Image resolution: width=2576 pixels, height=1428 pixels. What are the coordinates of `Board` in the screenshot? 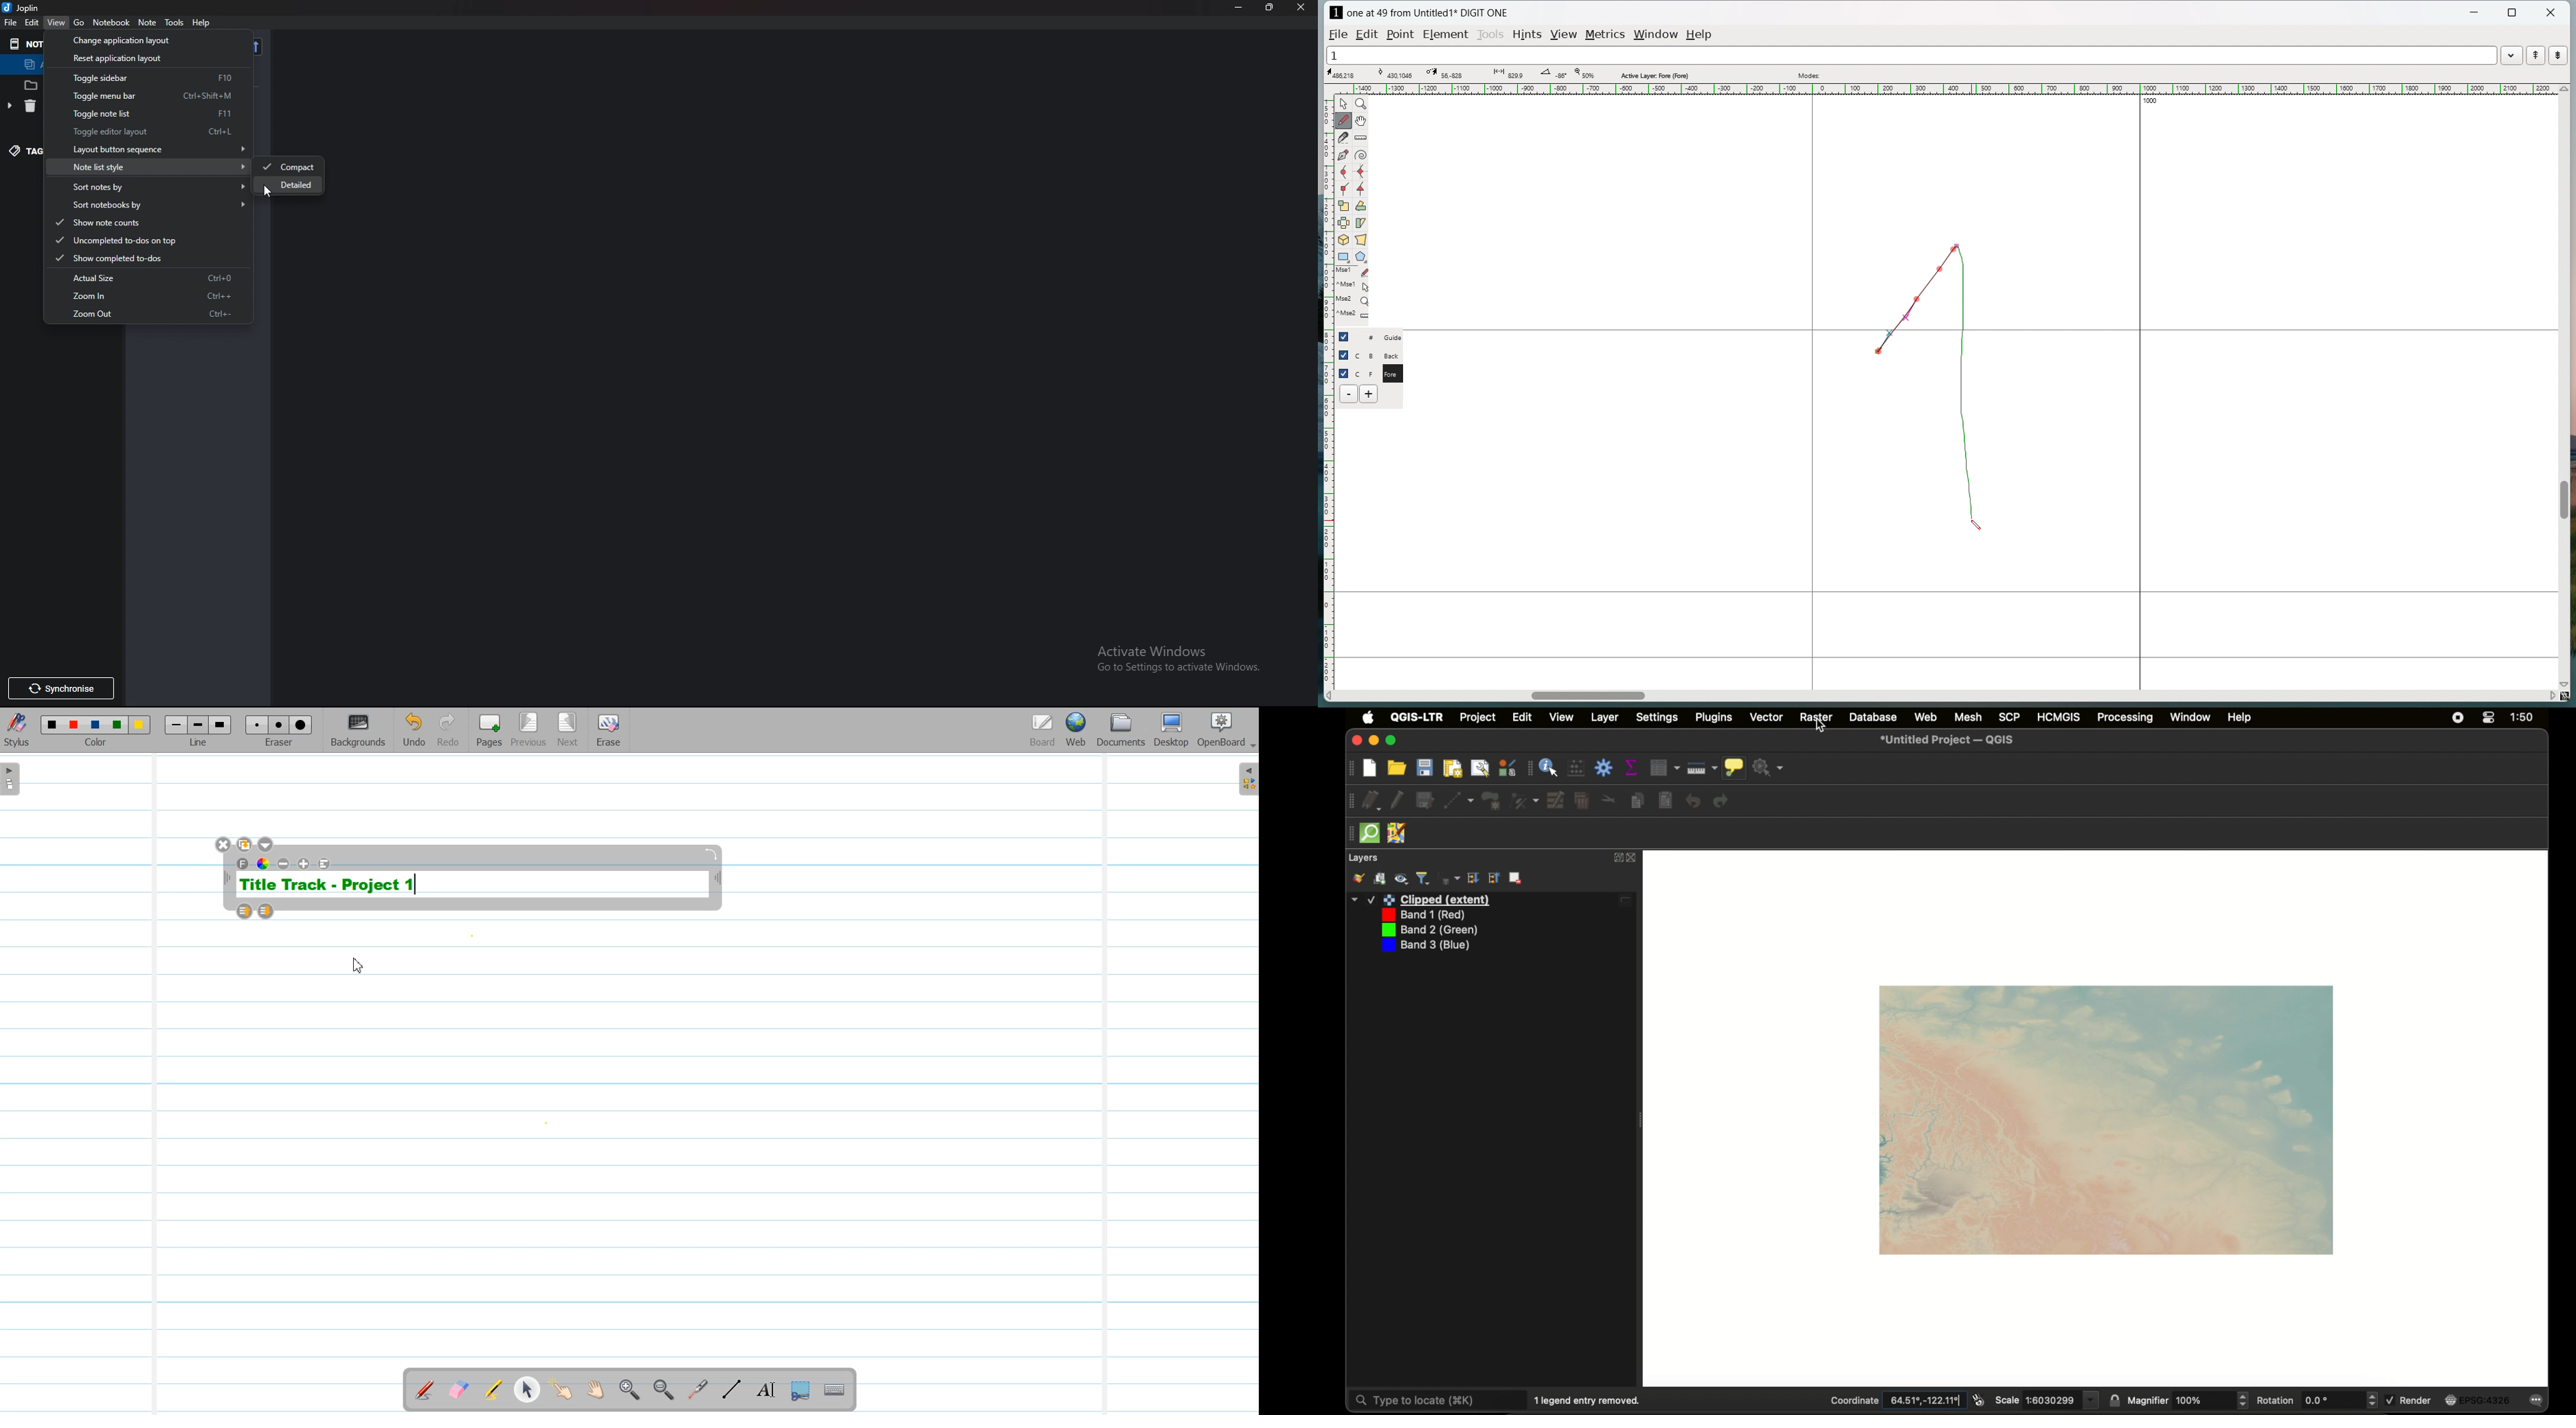 It's located at (1043, 730).